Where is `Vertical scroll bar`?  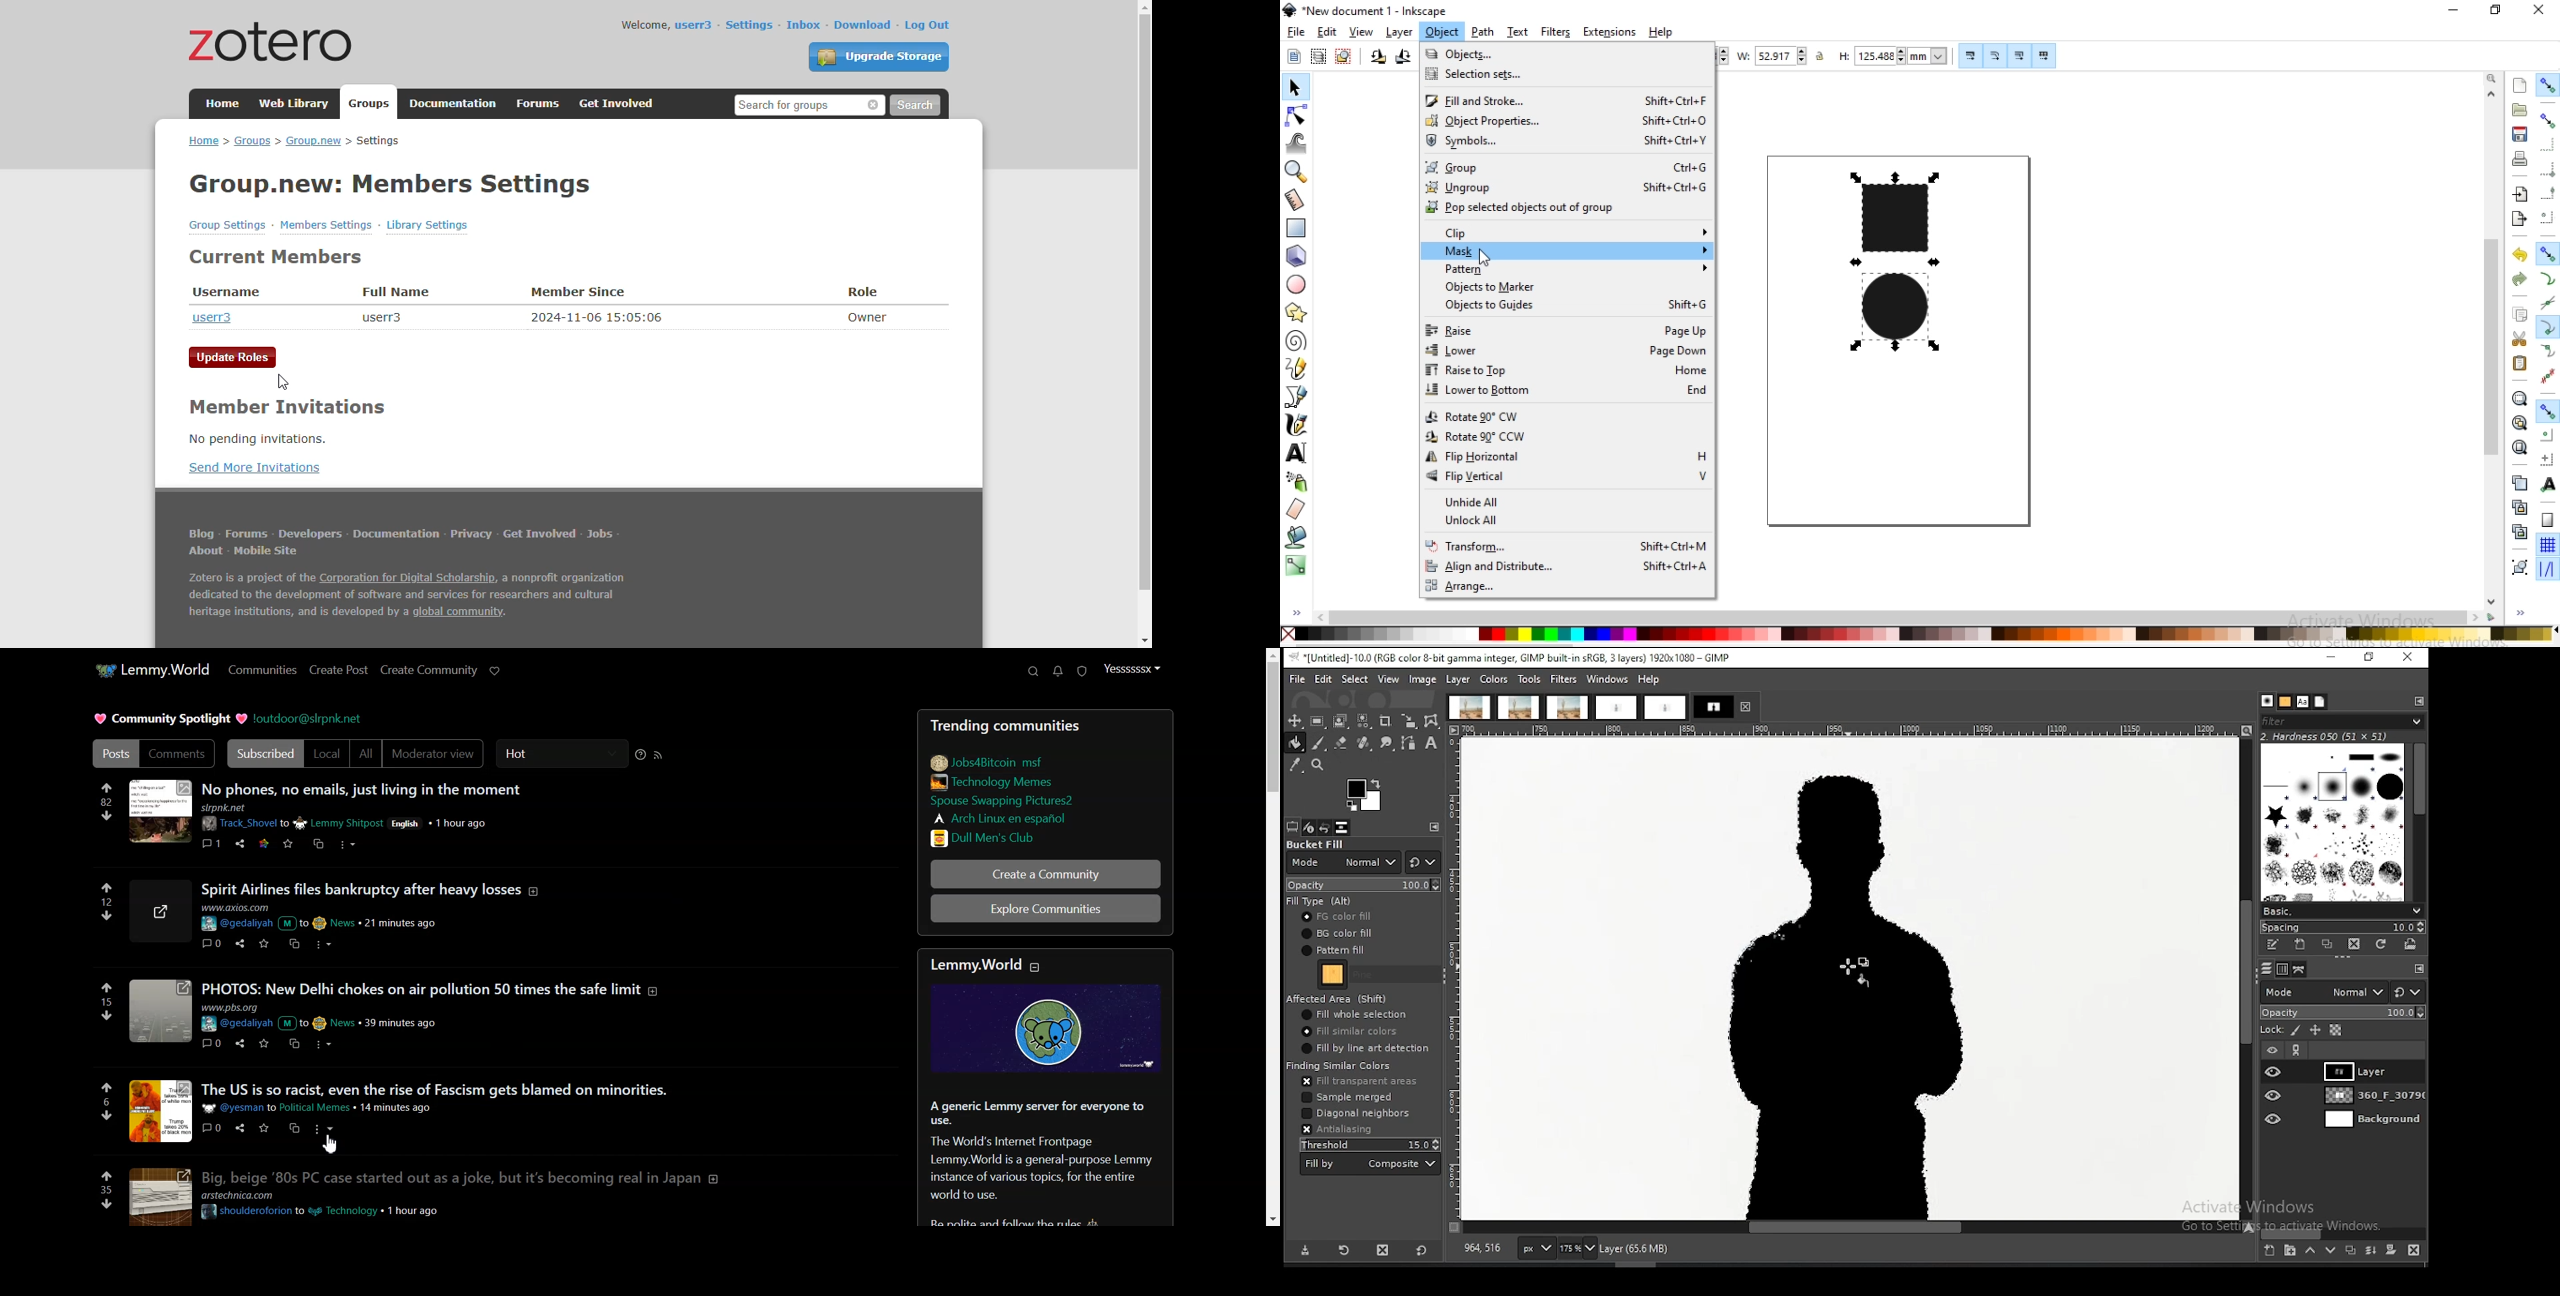
Vertical scroll bar is located at coordinates (1272, 937).